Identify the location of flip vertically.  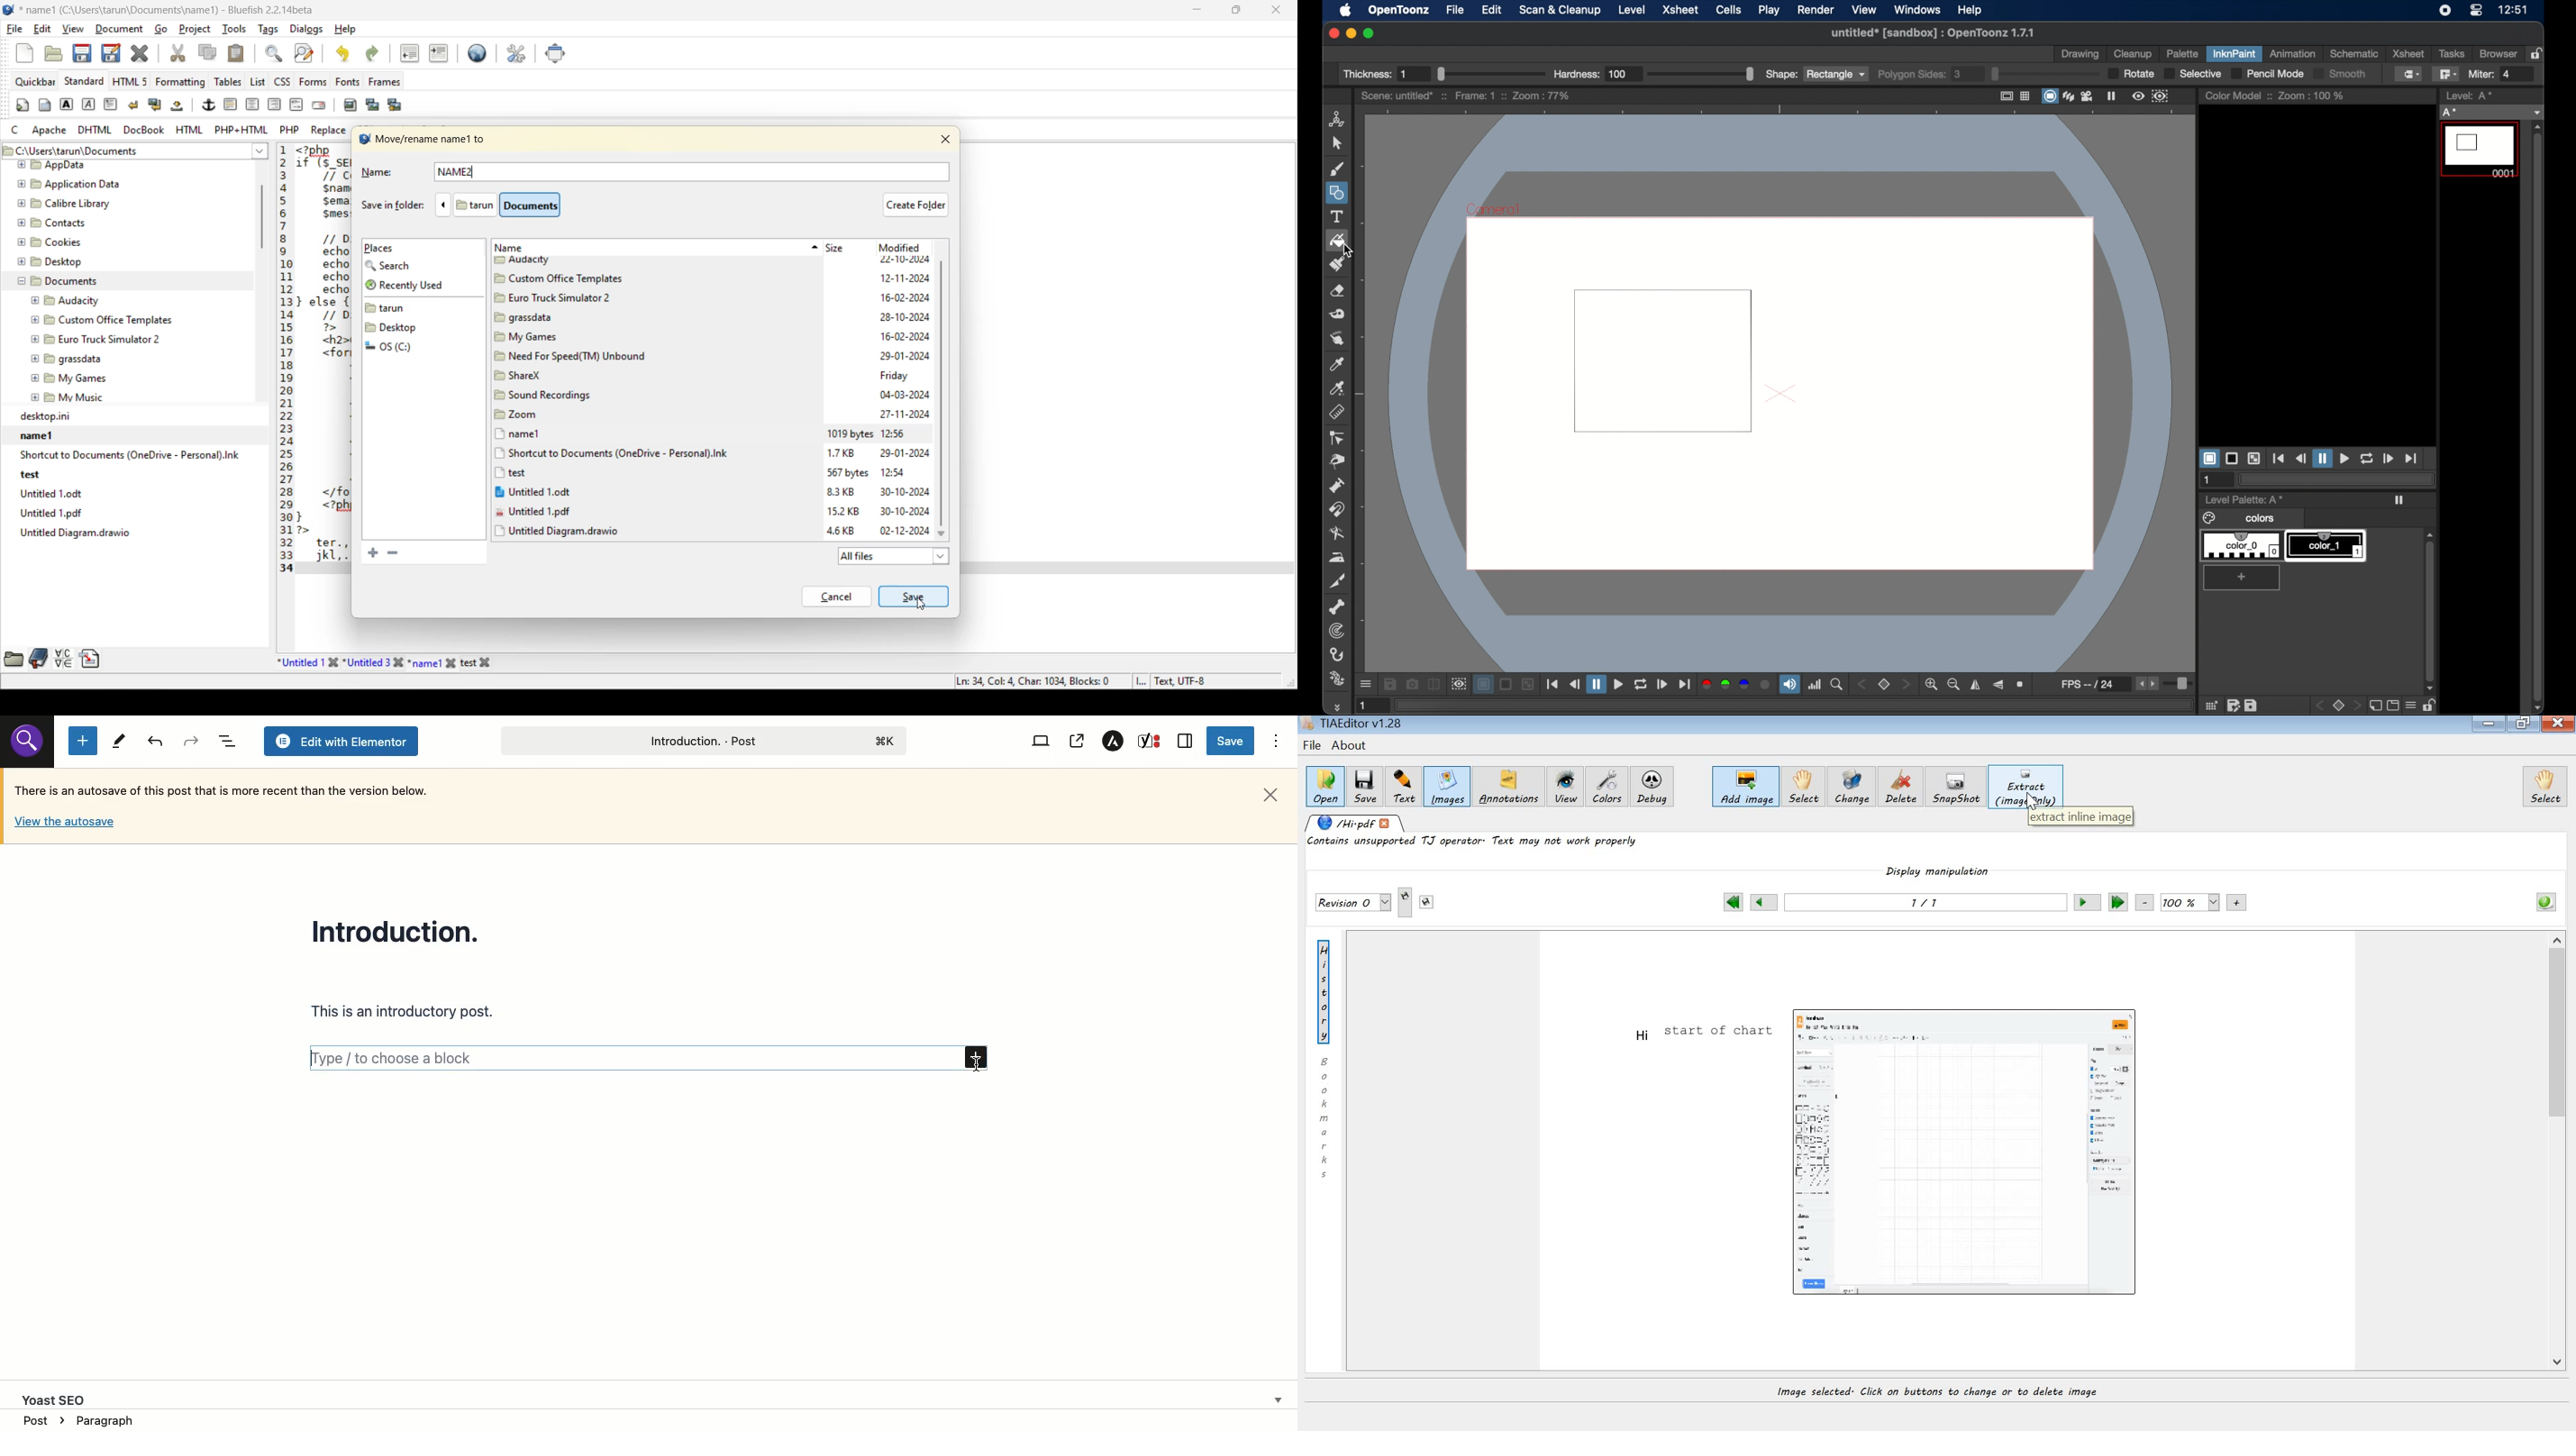
(1998, 685).